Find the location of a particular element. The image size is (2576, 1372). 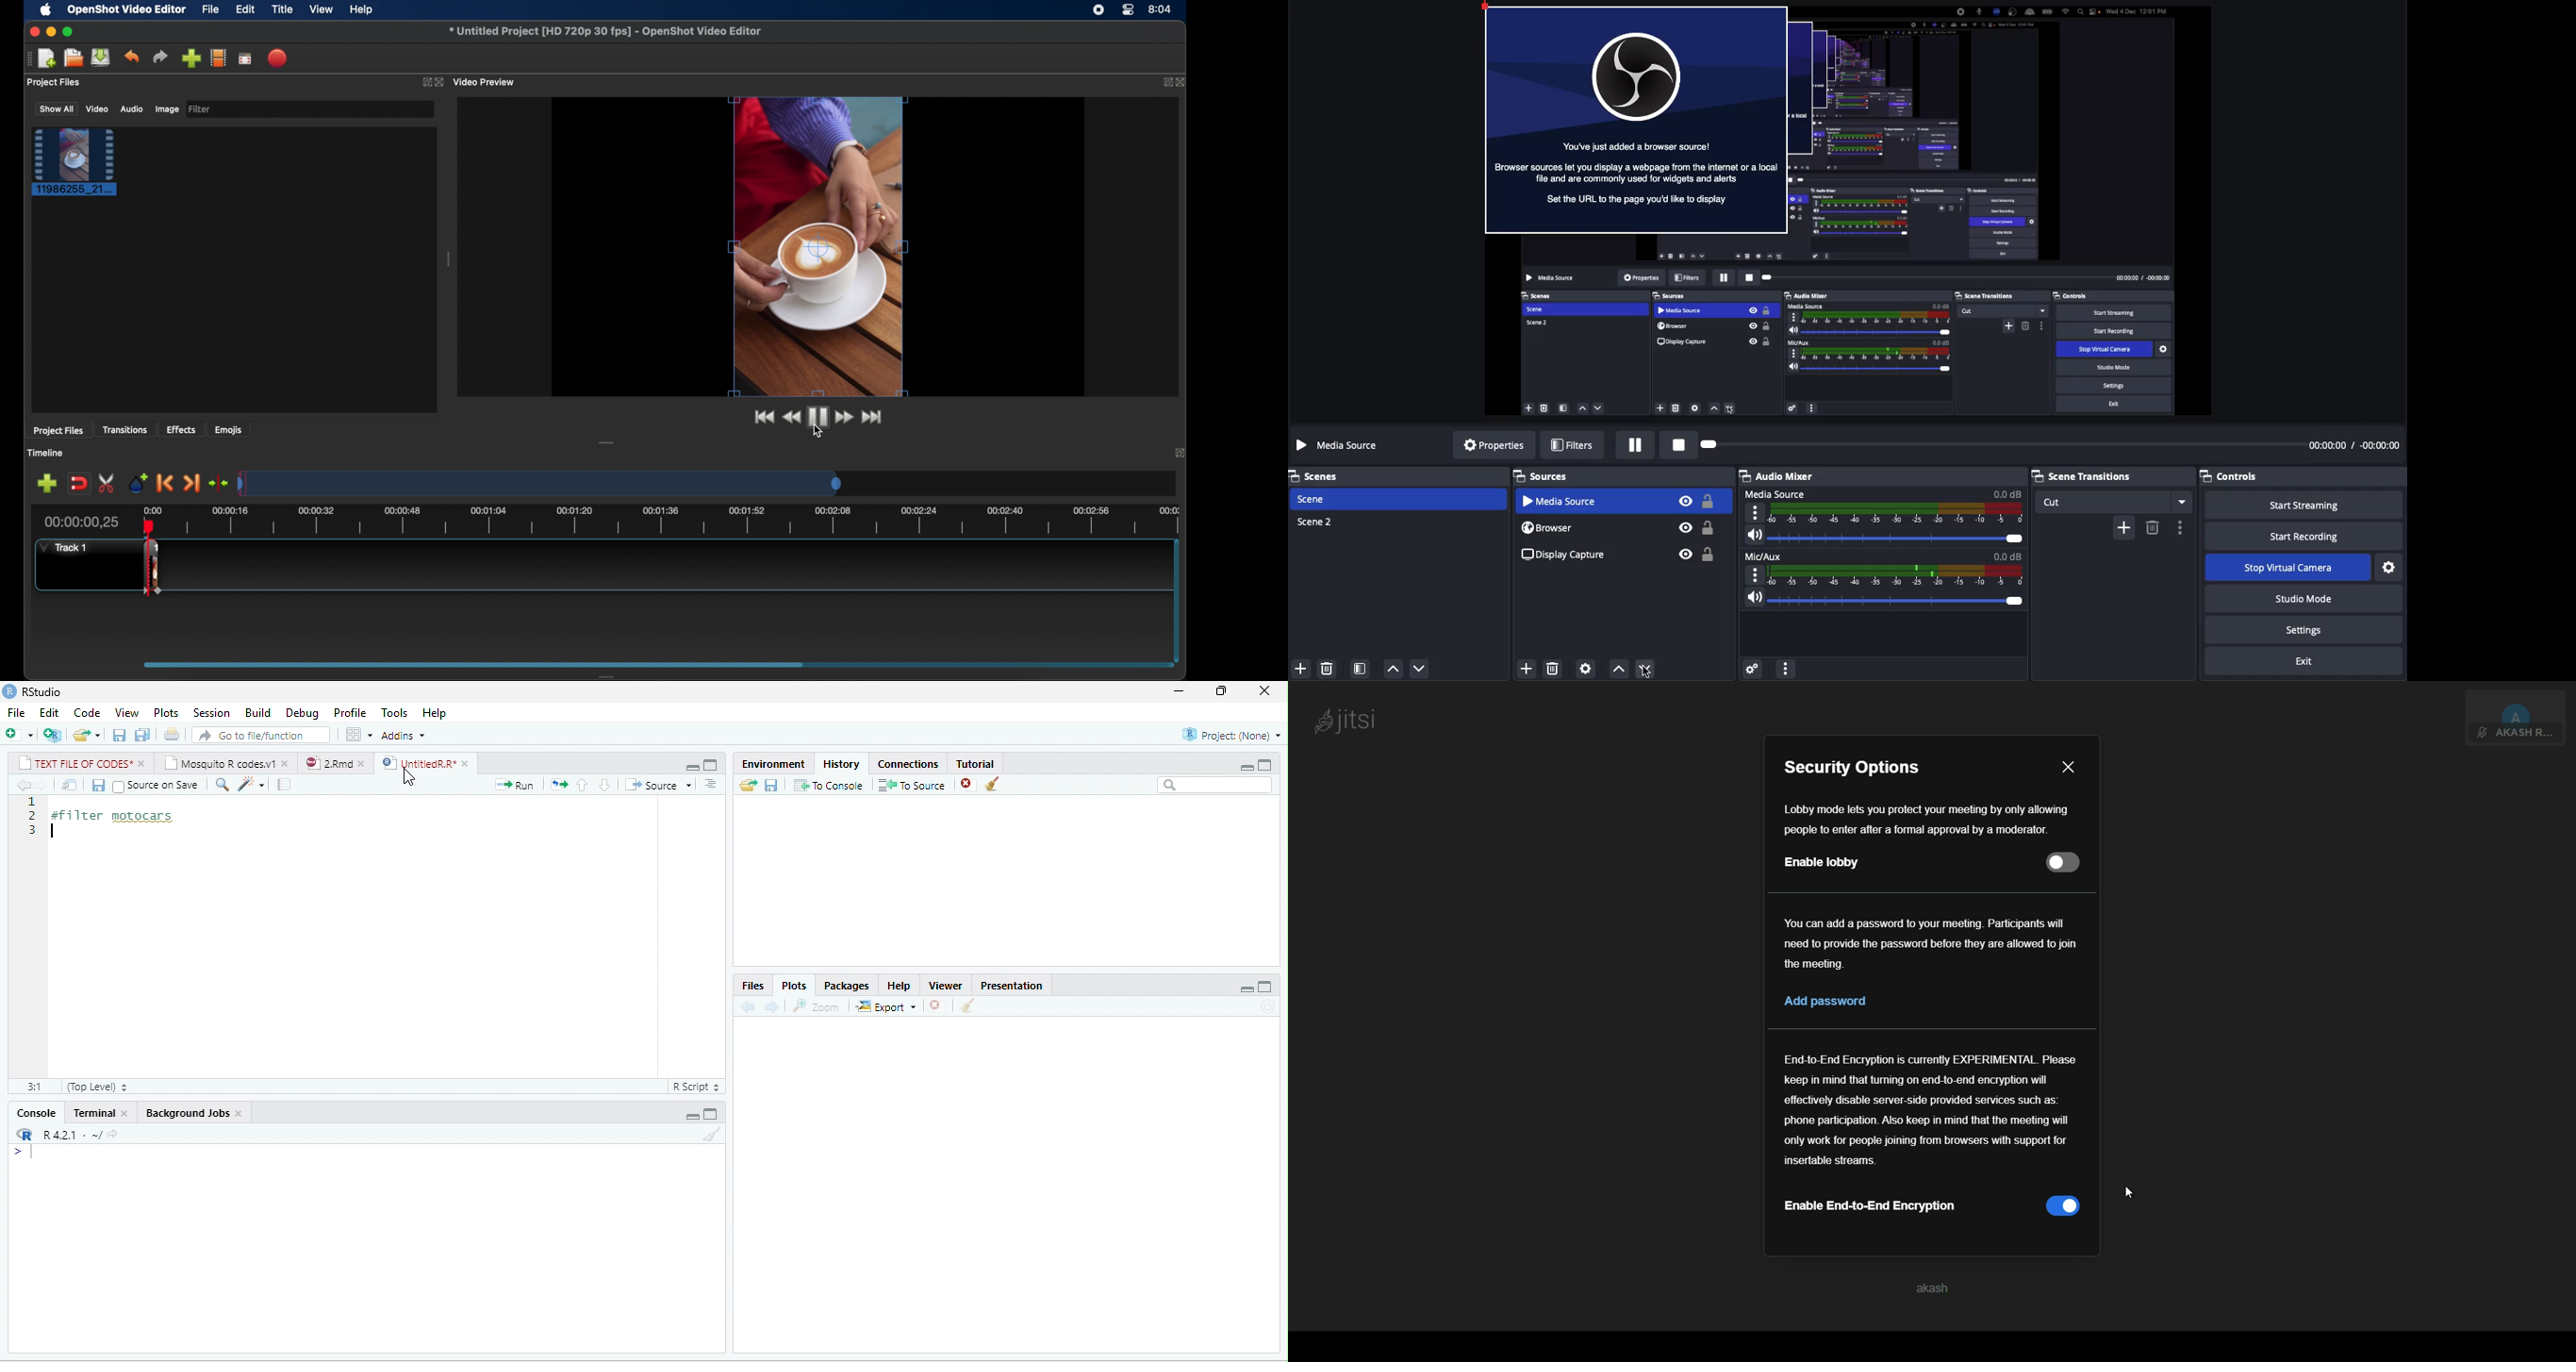

Screen is located at coordinates (1849, 208).